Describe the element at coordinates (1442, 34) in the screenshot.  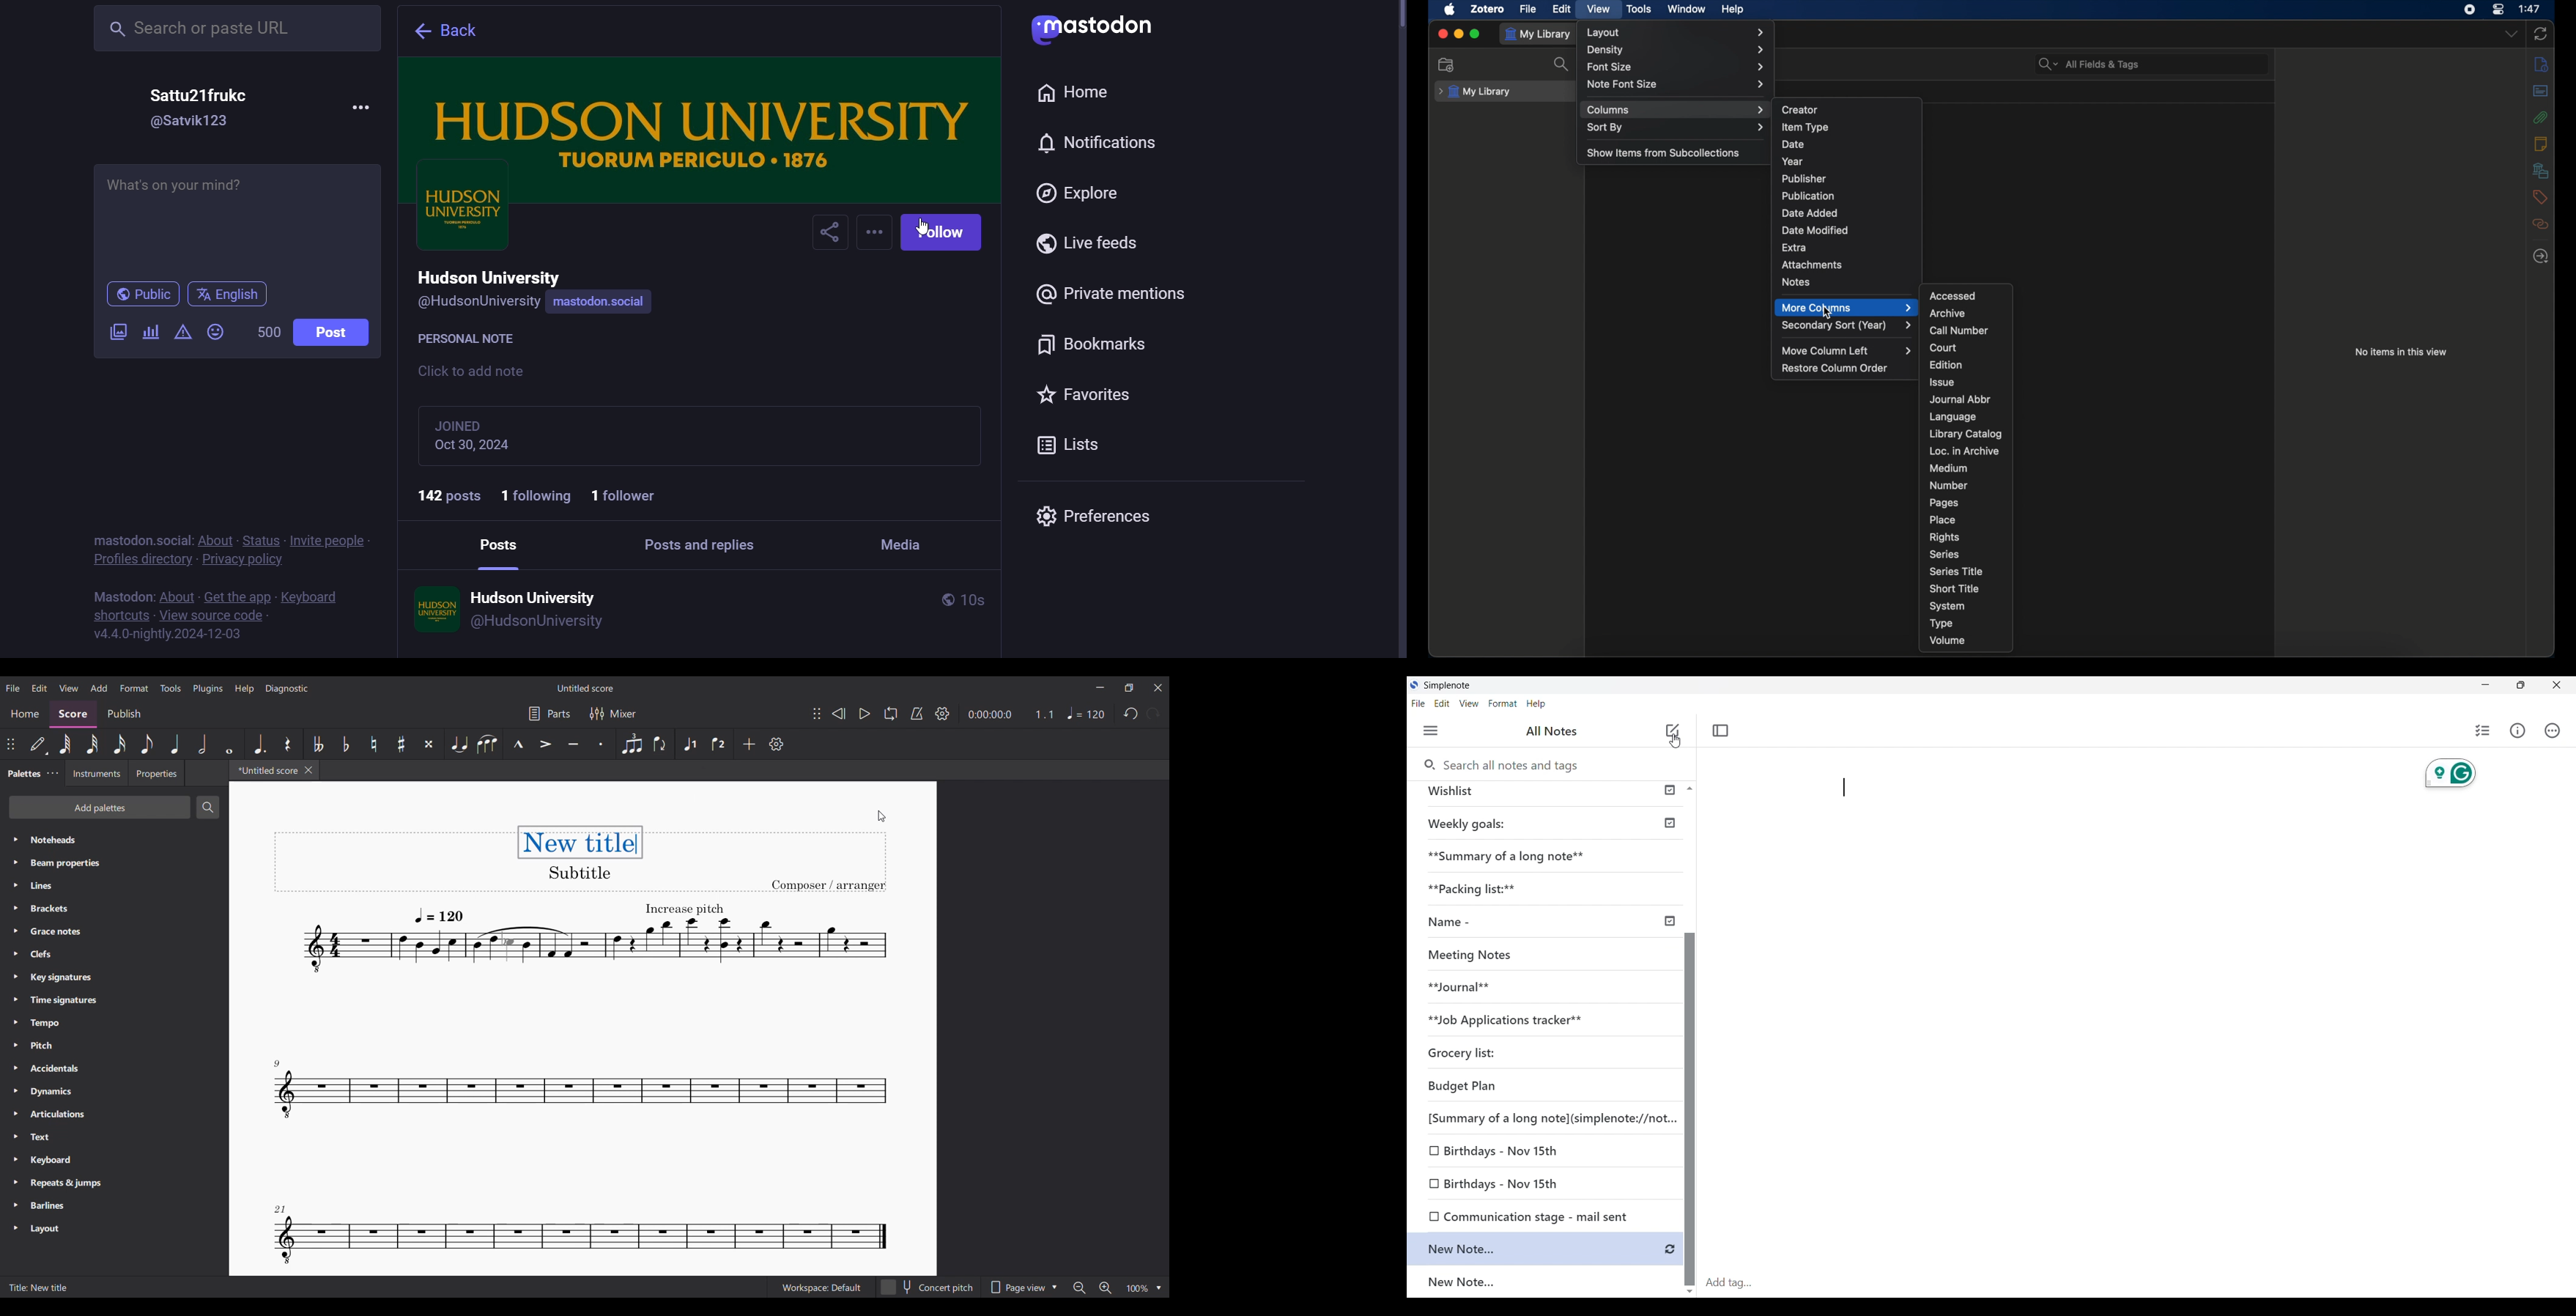
I see `close` at that location.